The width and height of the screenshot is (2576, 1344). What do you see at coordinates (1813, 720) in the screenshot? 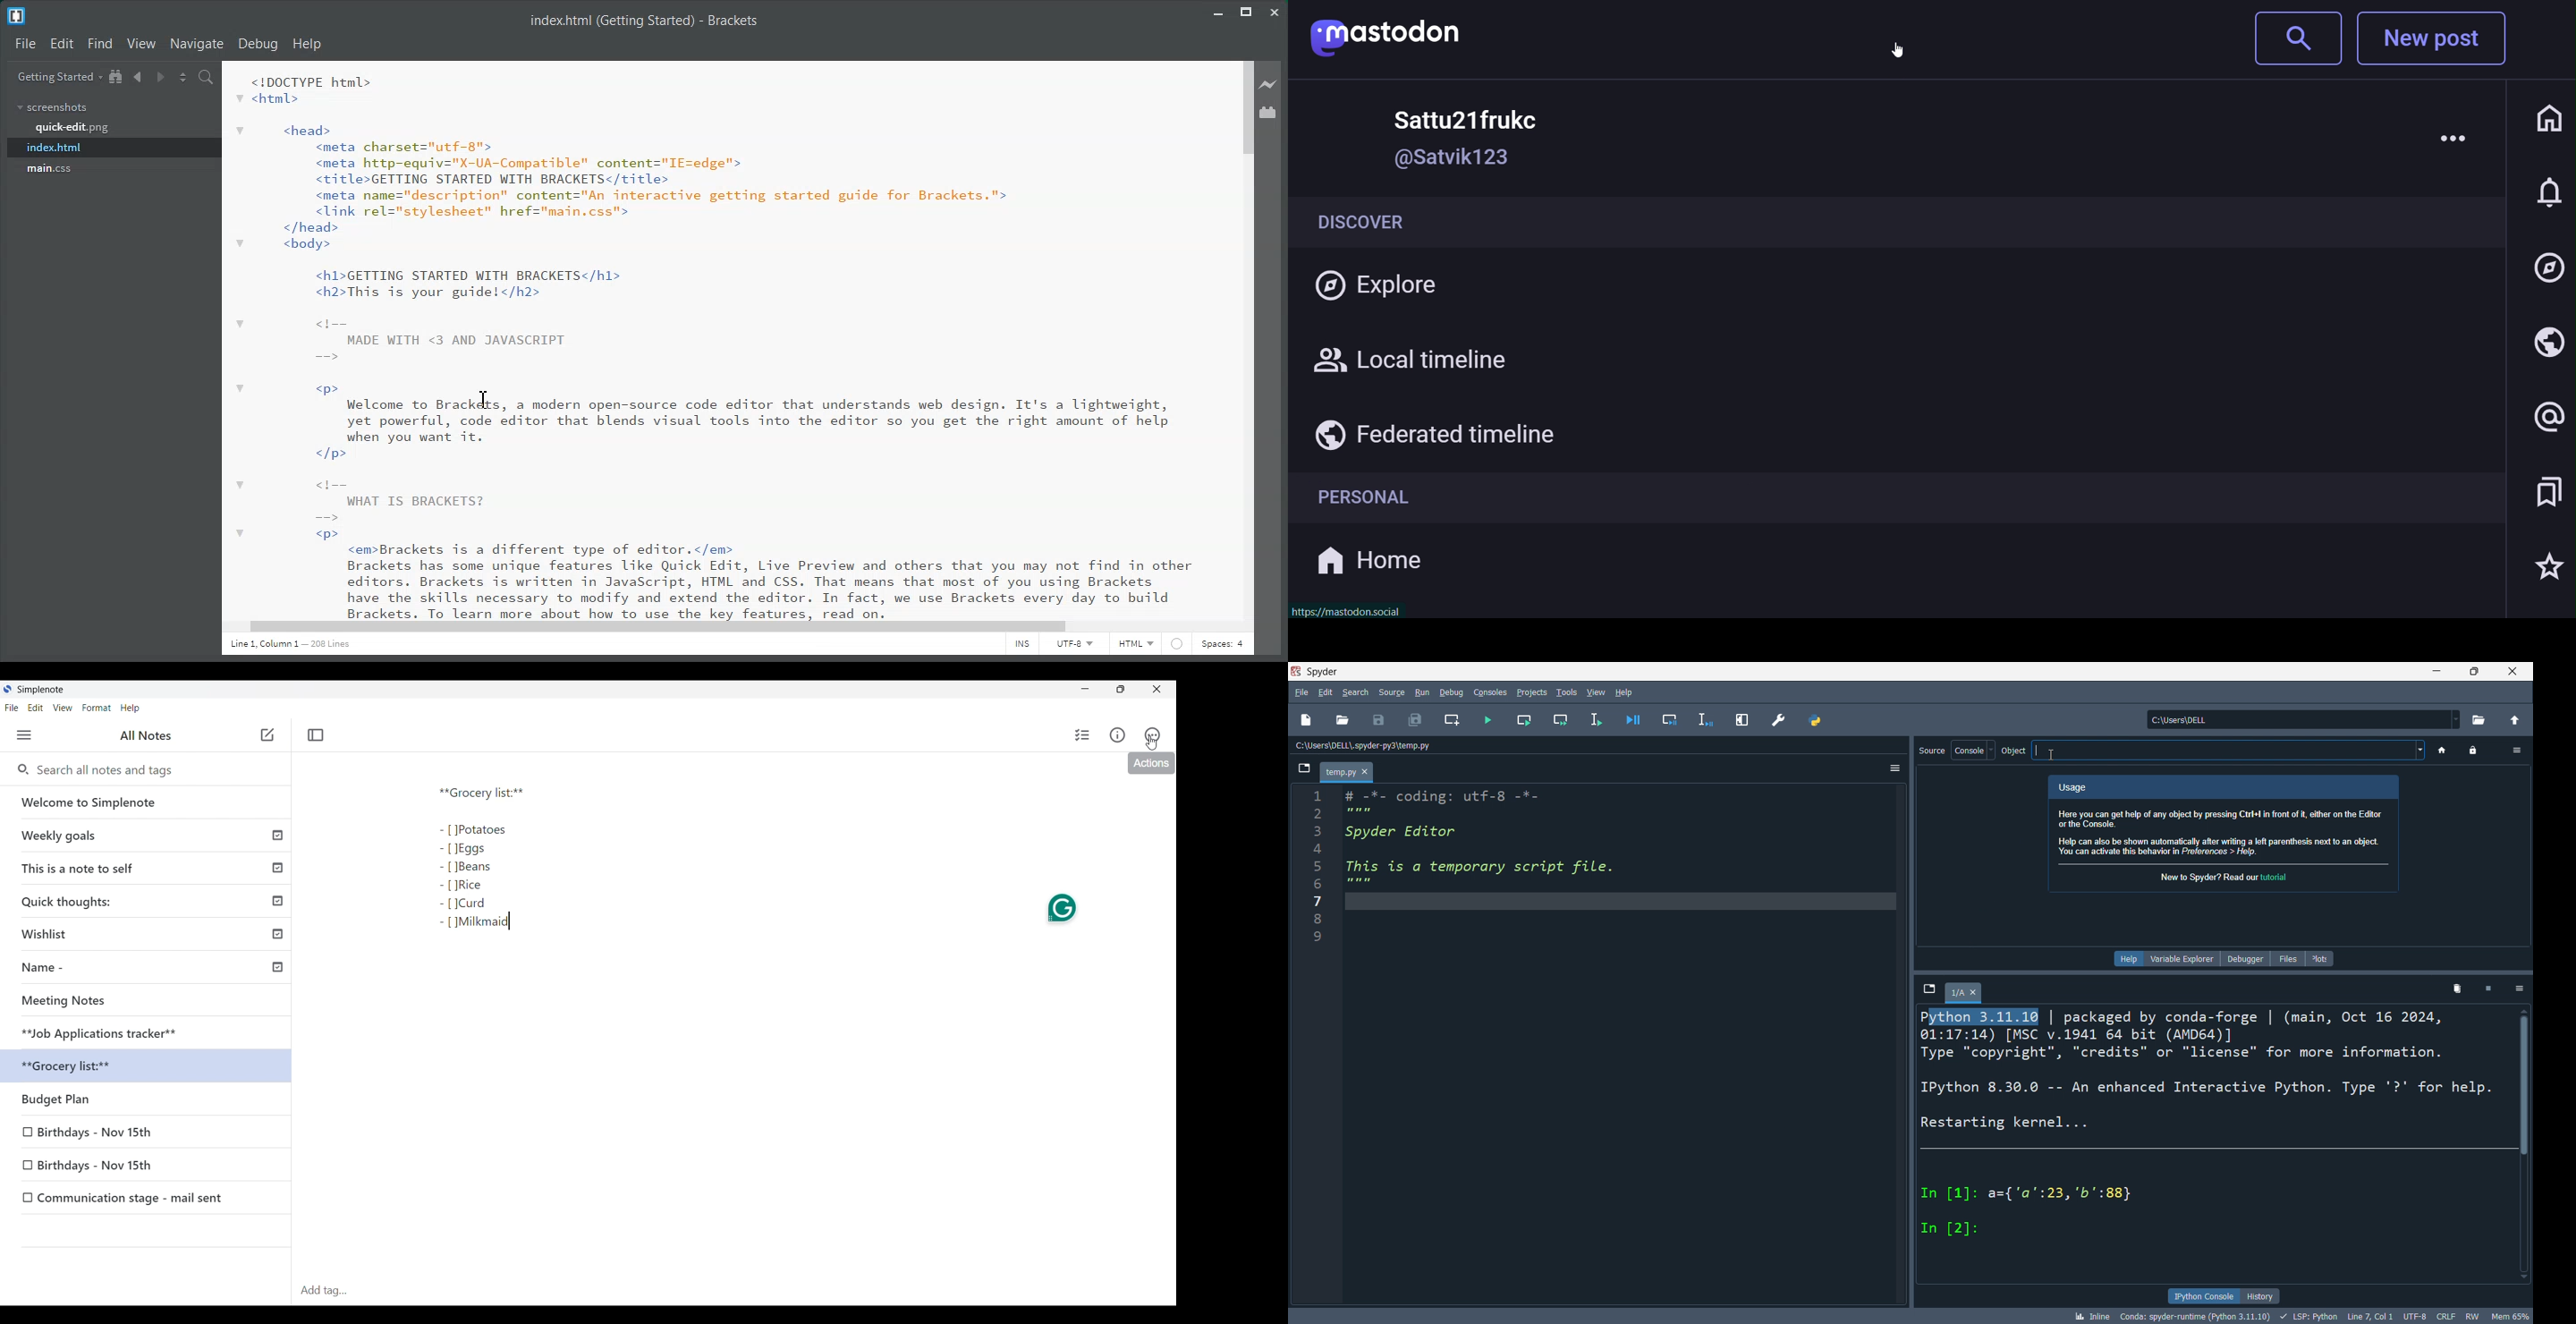
I see `path manager` at bounding box center [1813, 720].